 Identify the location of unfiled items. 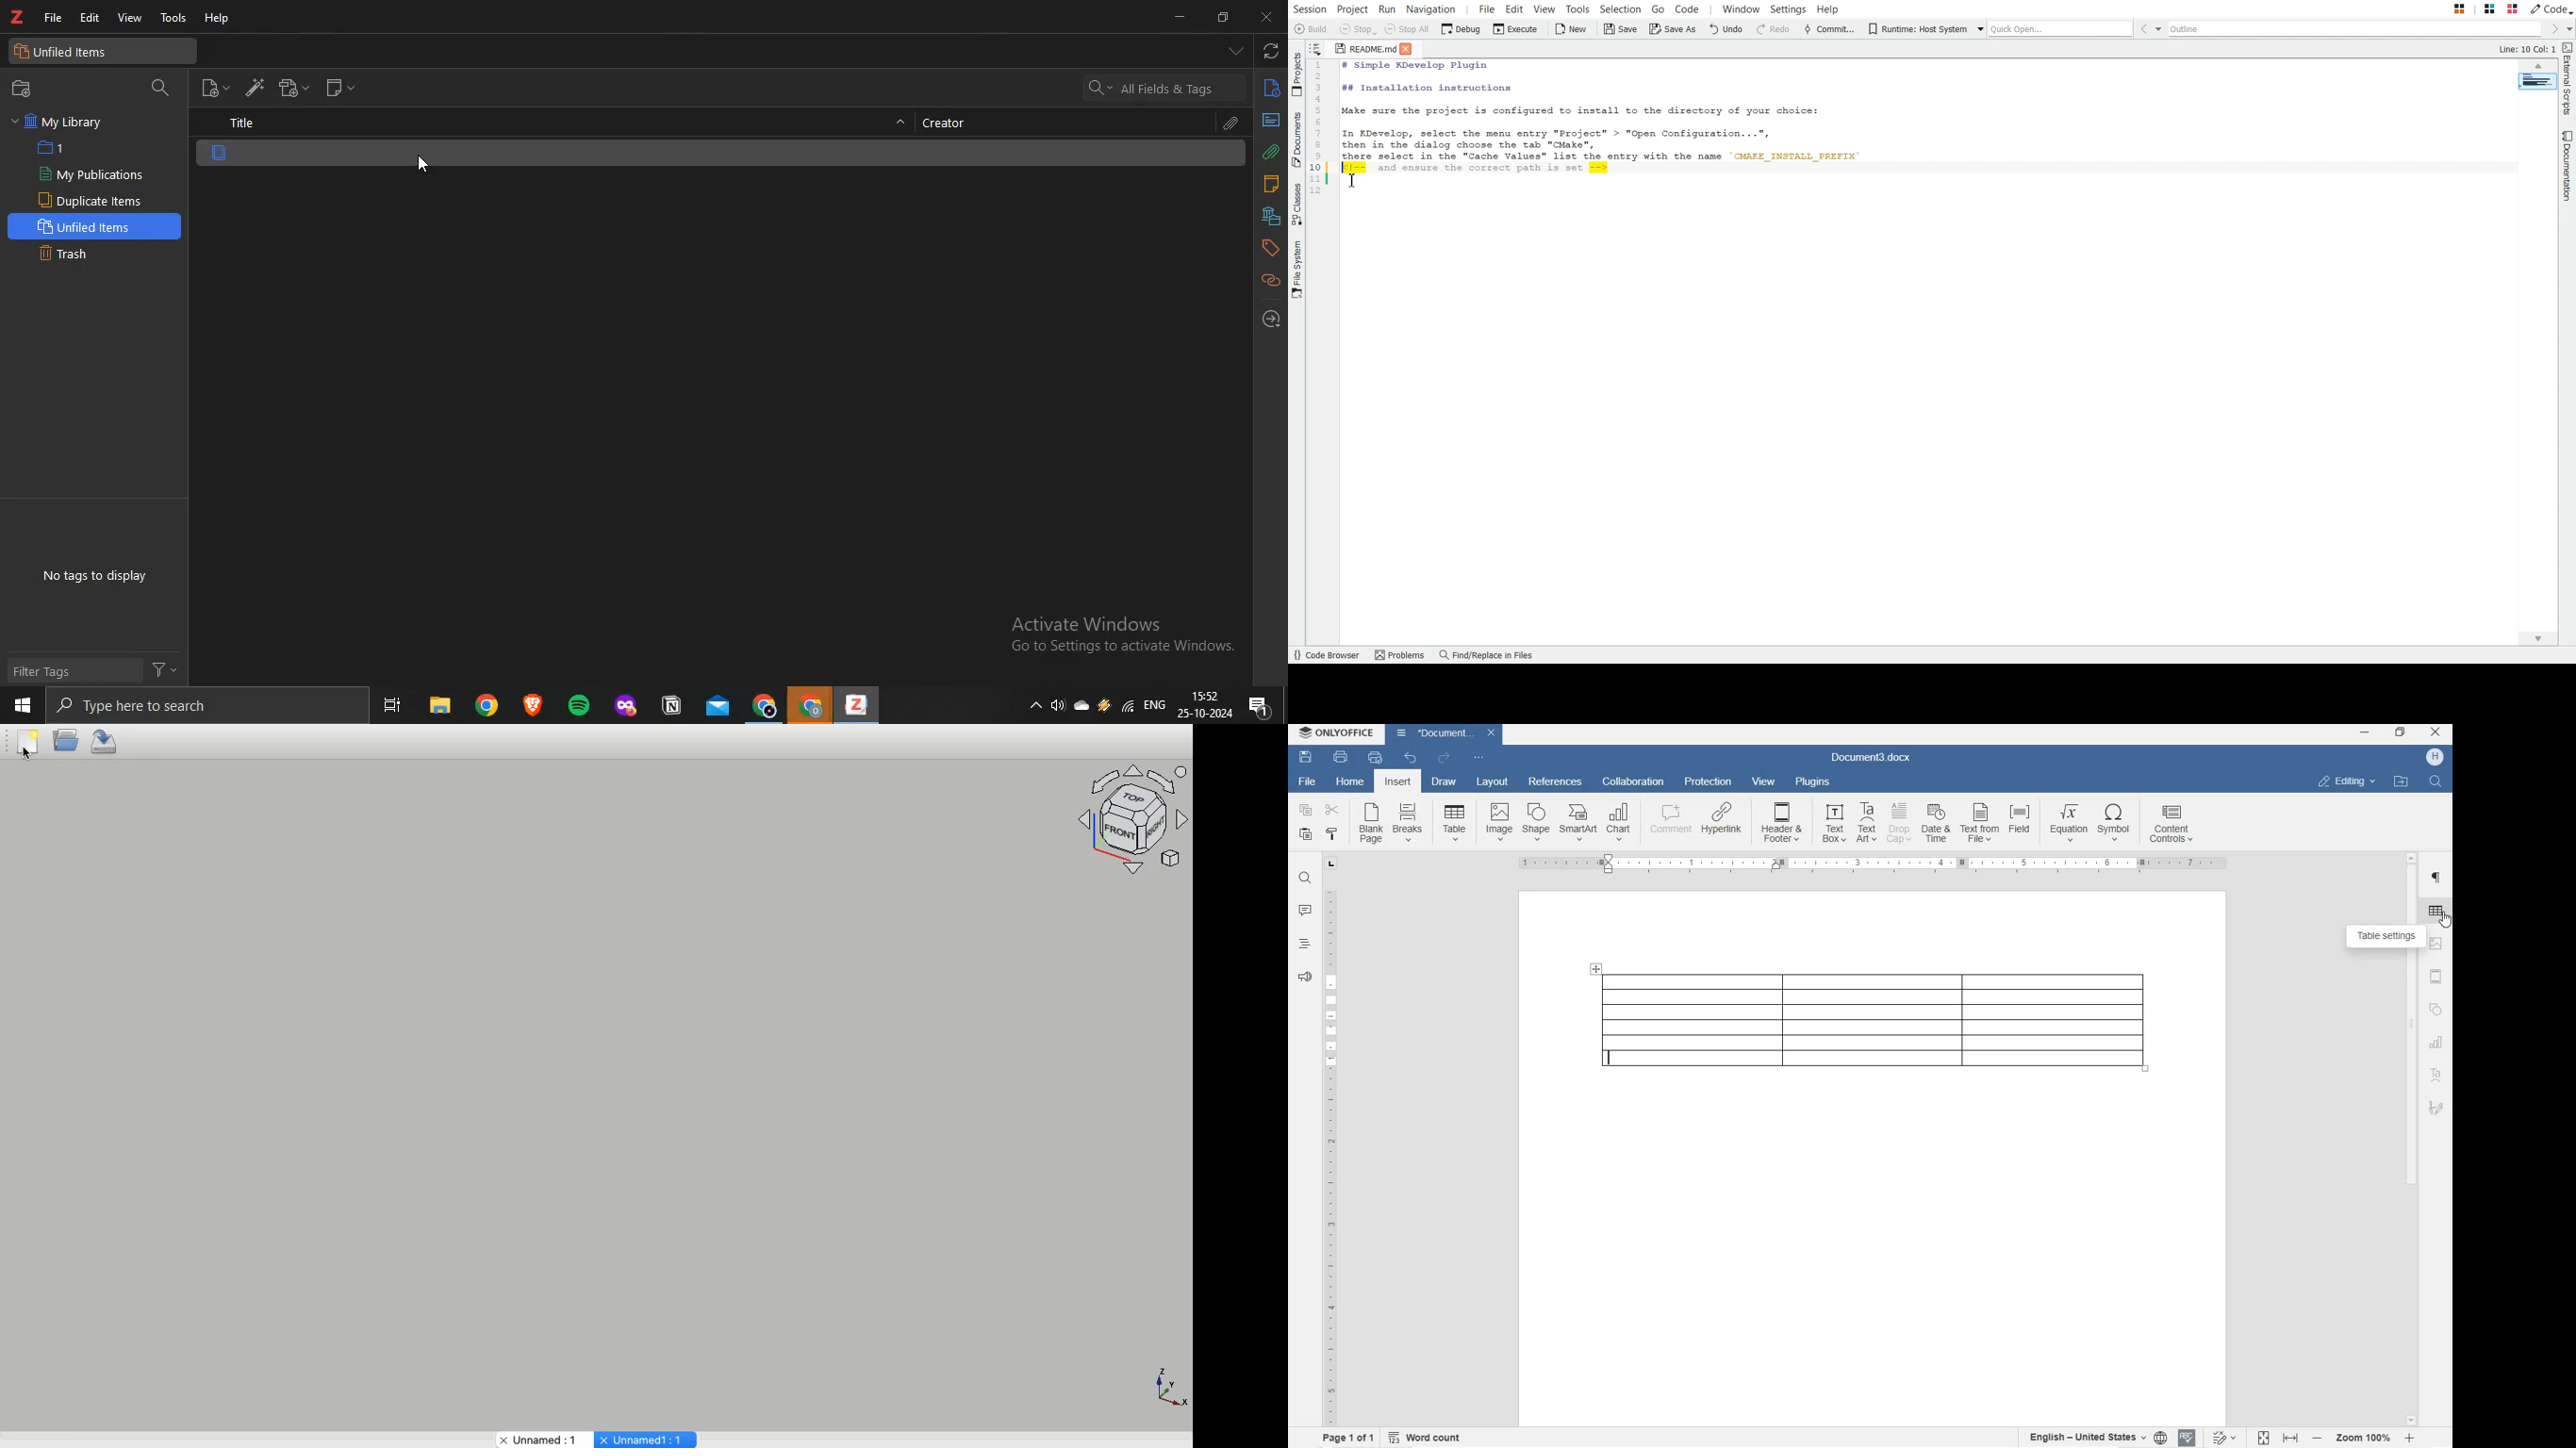
(67, 52).